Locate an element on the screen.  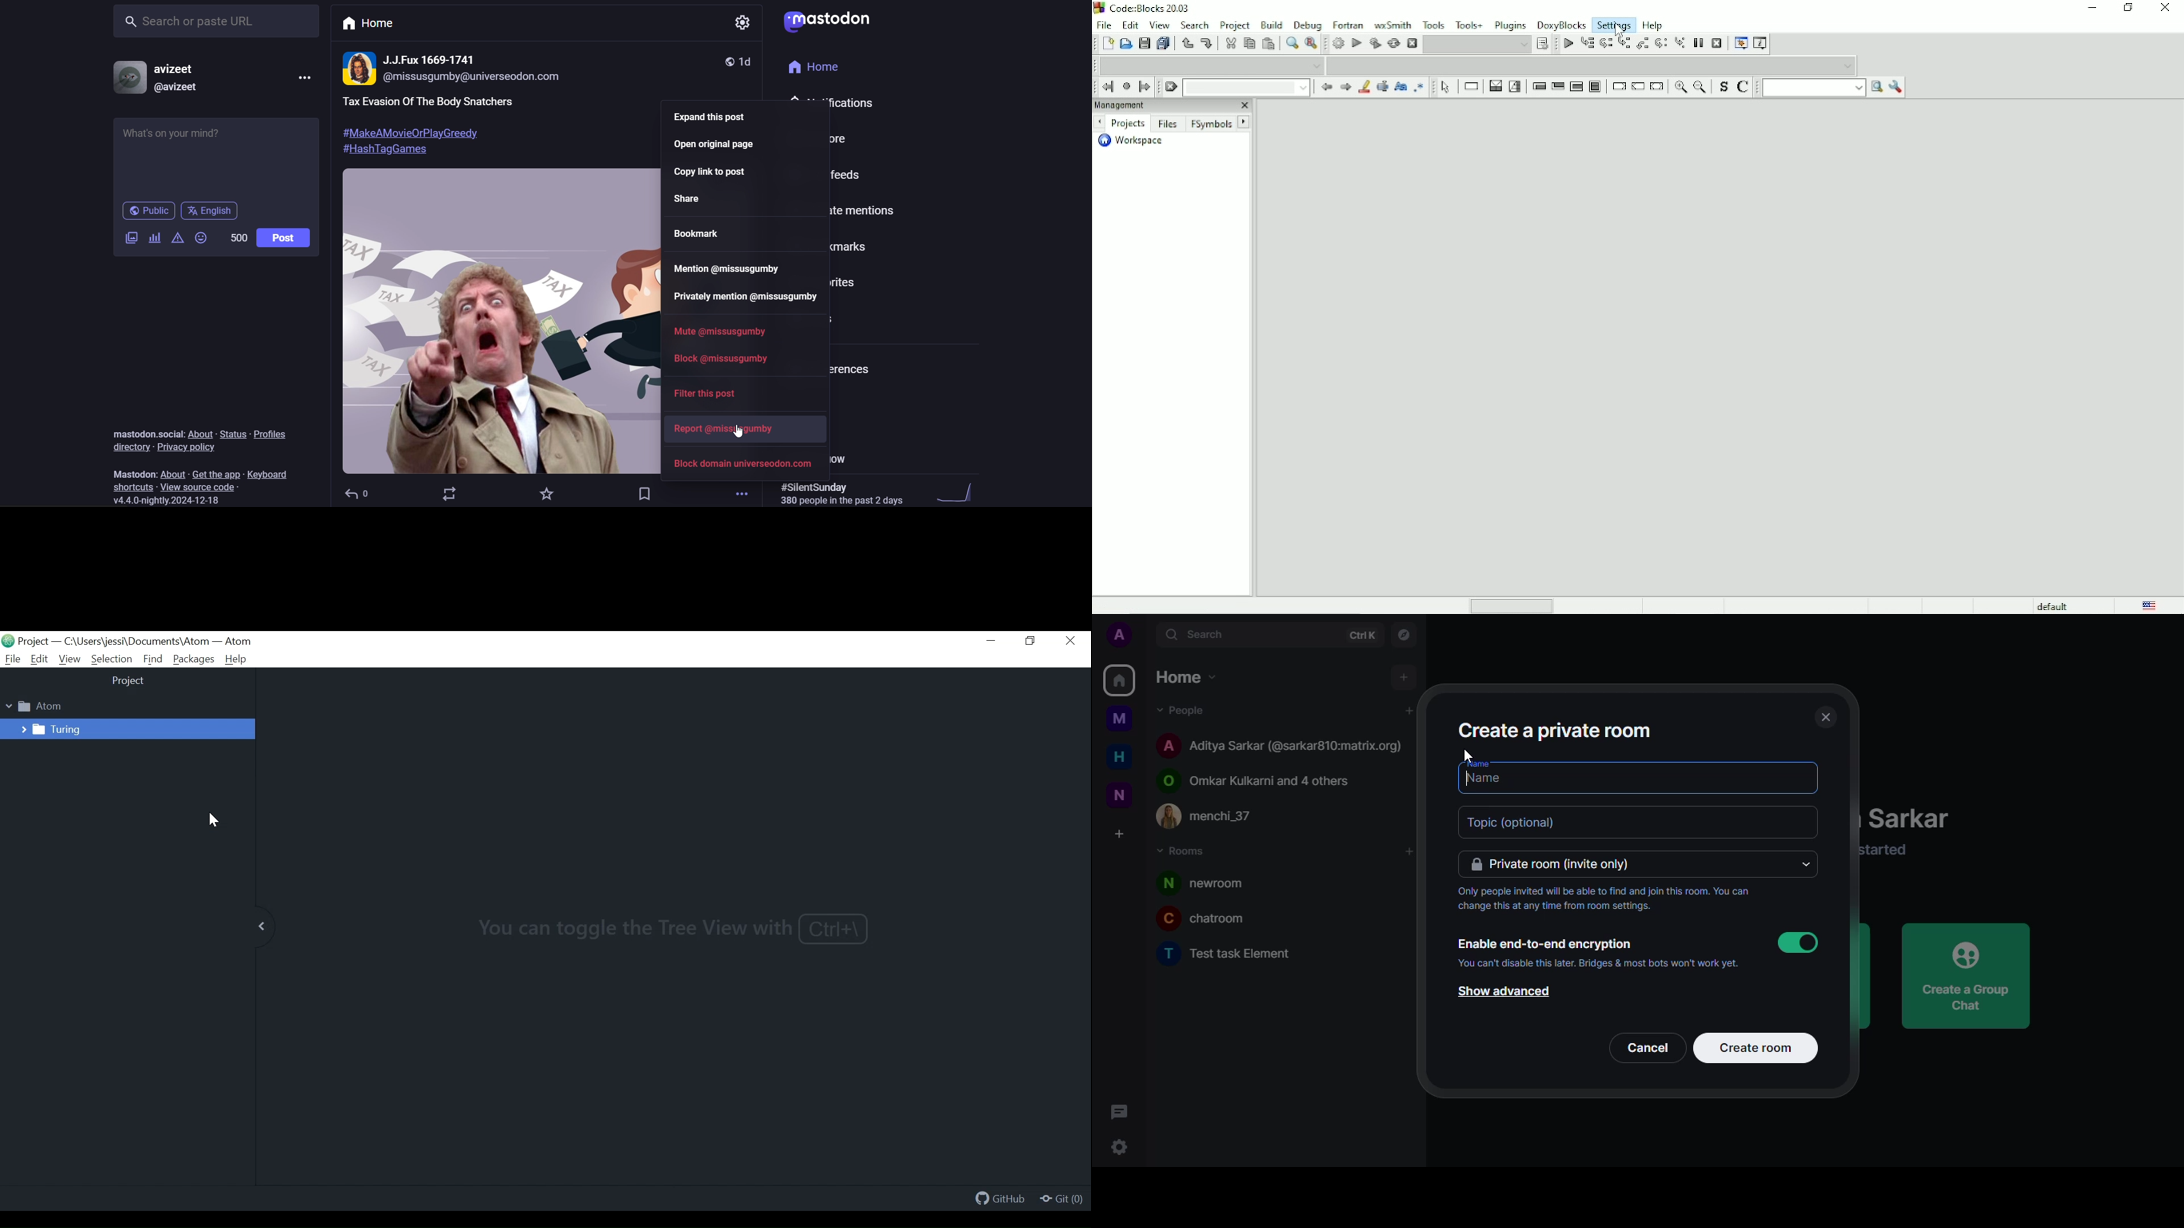
home dropdown is located at coordinates (1192, 676).